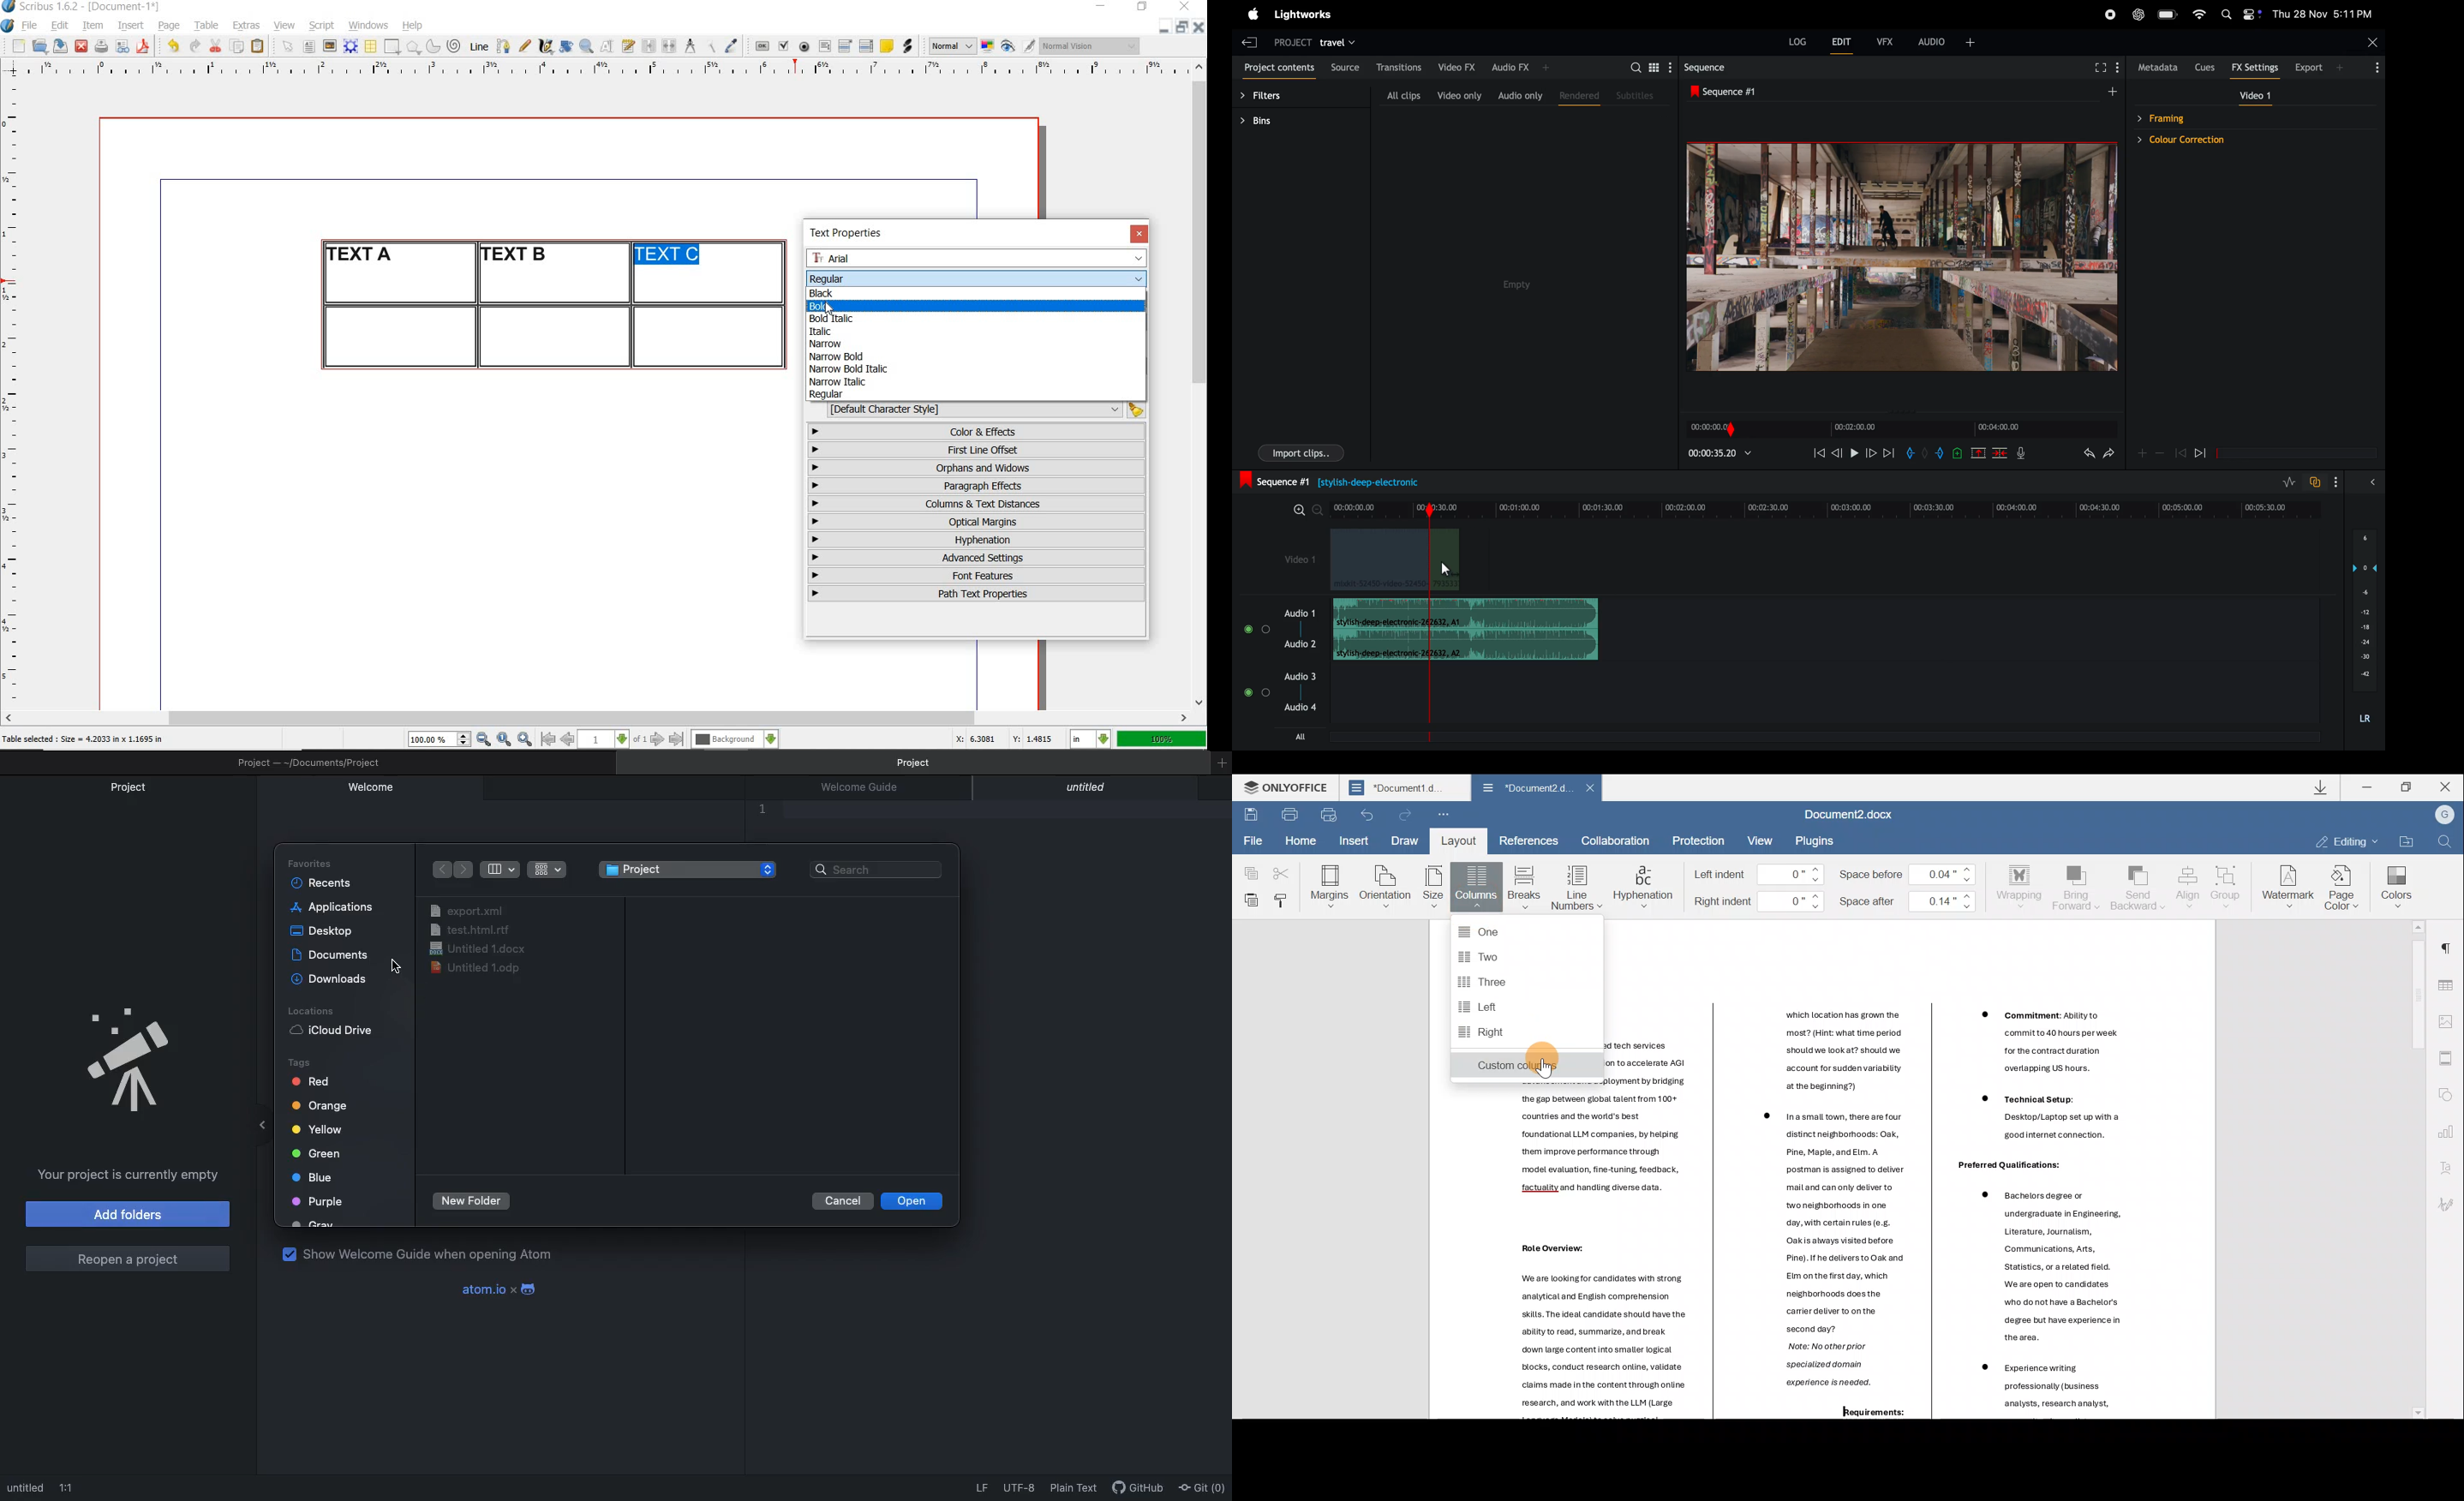 The image size is (2464, 1512). I want to click on narrow bold italic, so click(847, 368).